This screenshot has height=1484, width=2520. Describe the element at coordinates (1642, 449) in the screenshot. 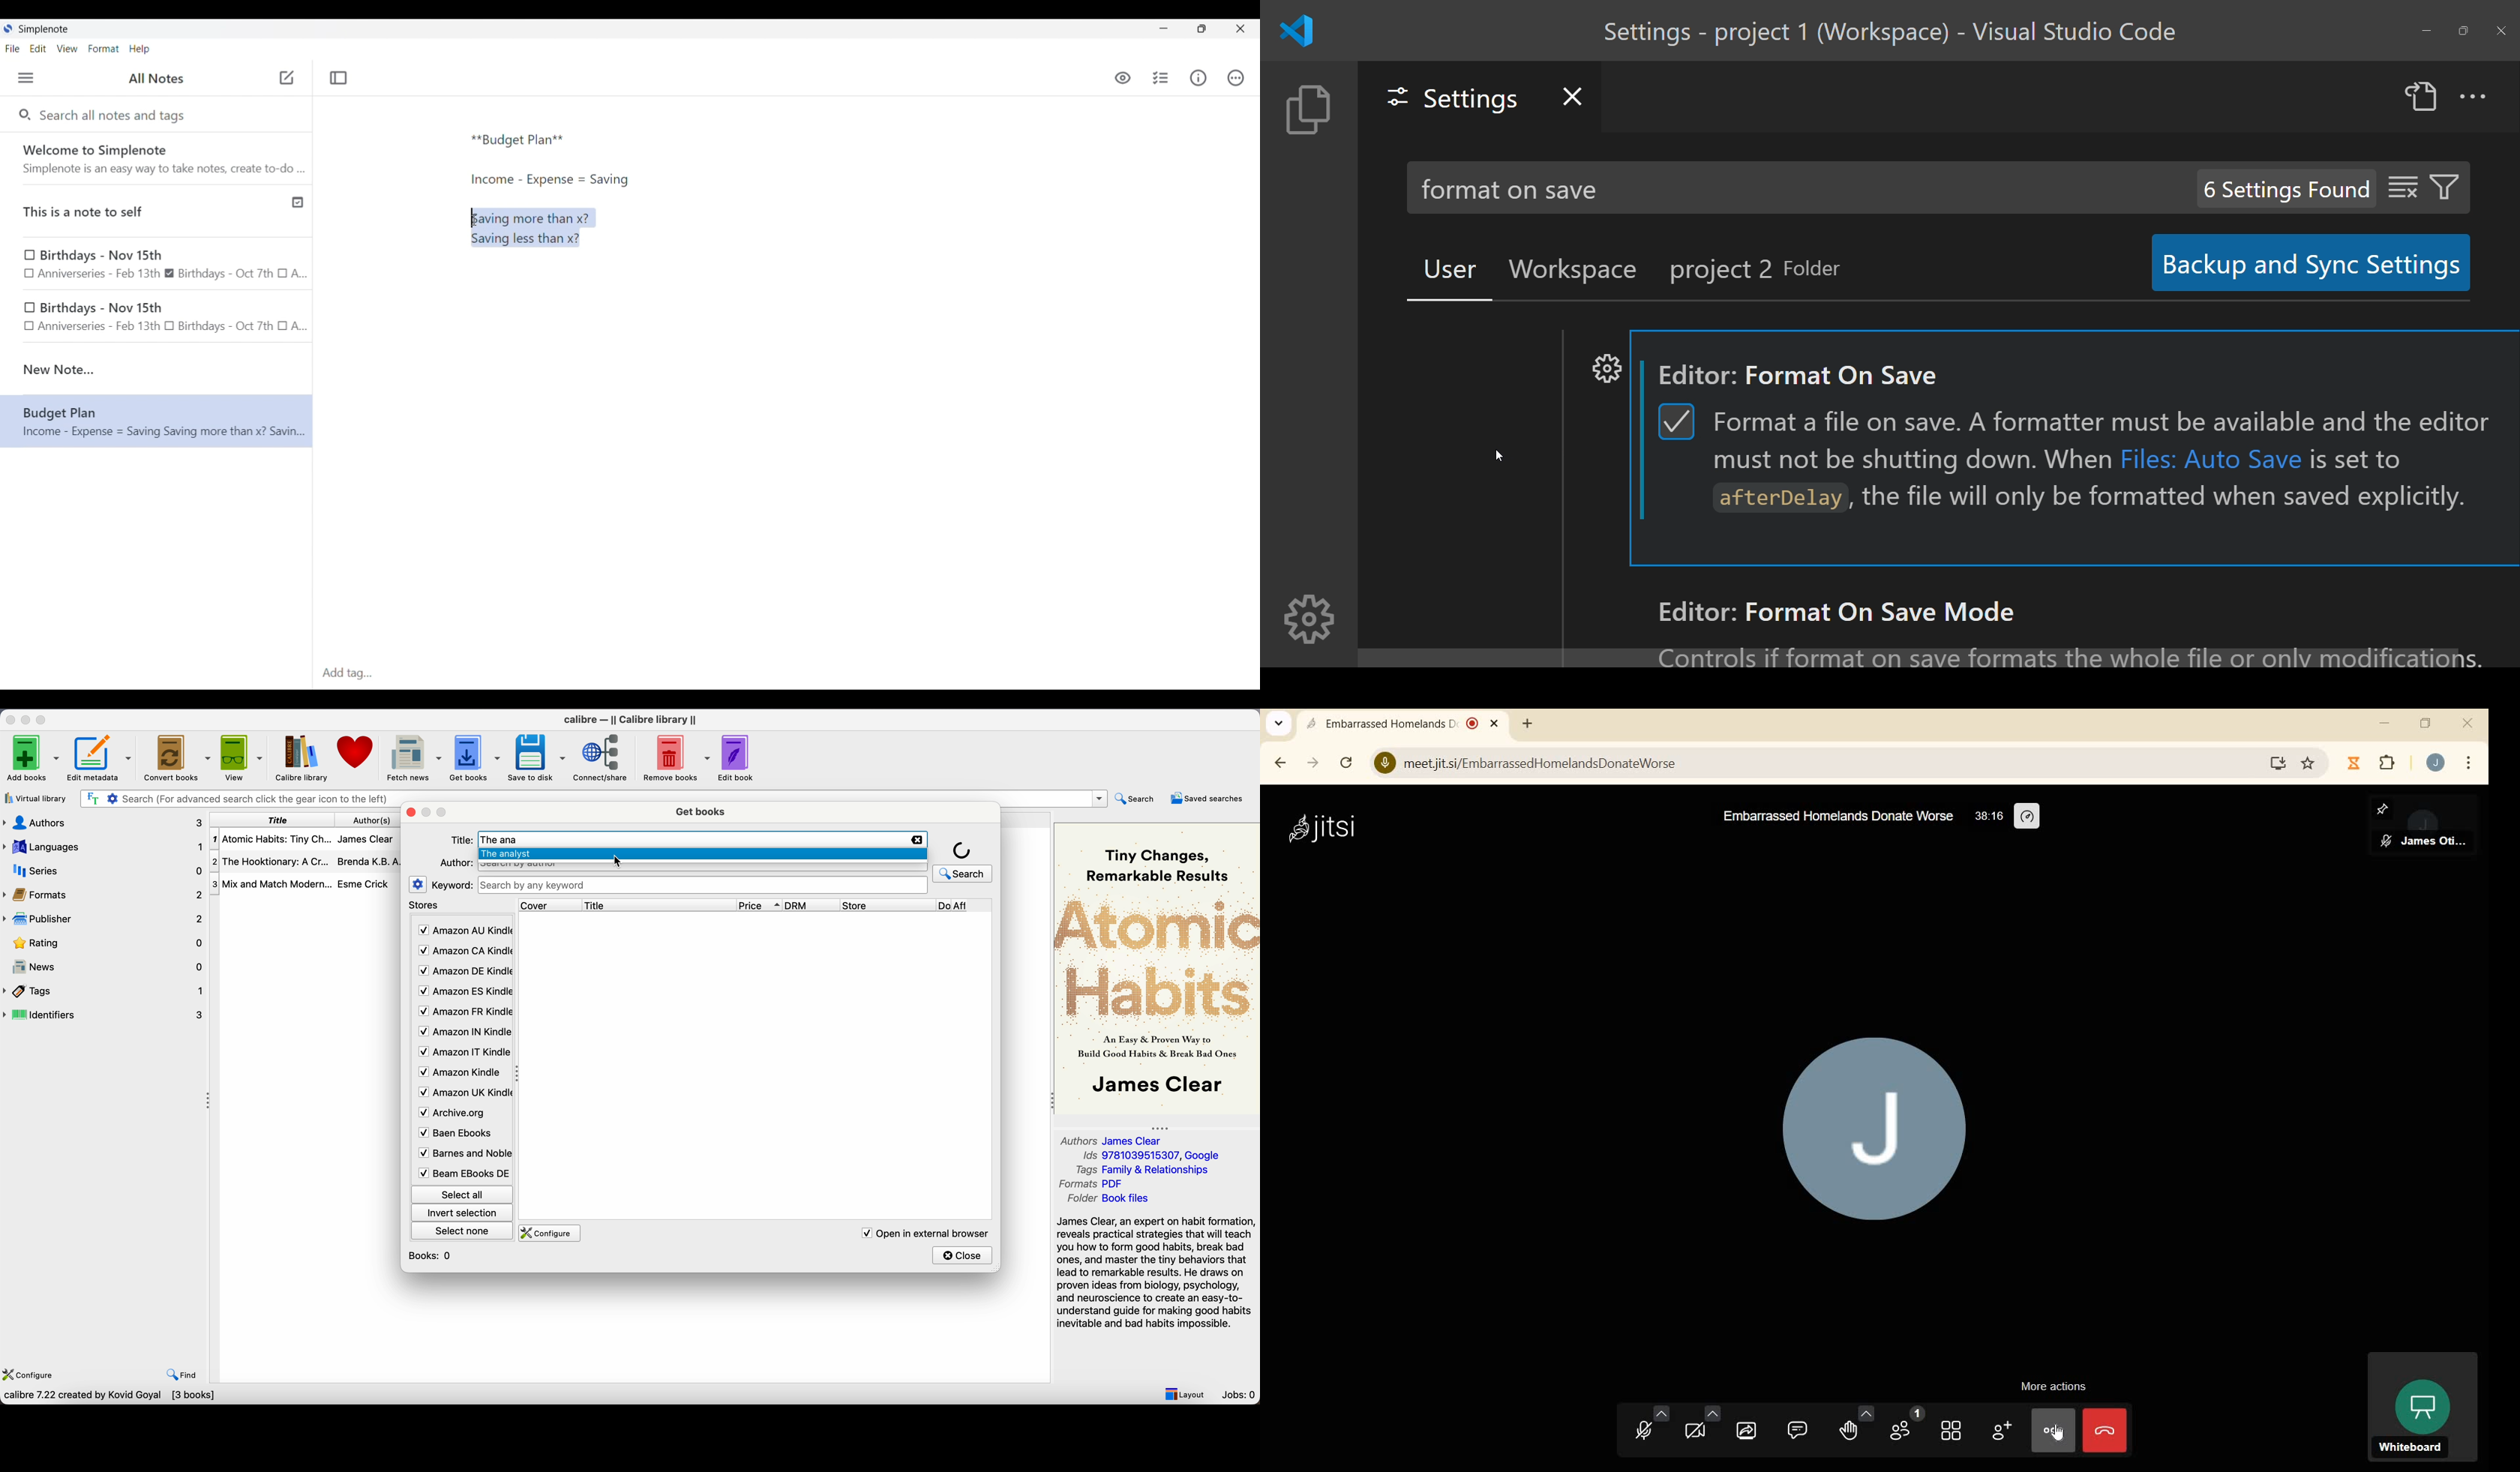

I see `scroll bar` at that location.